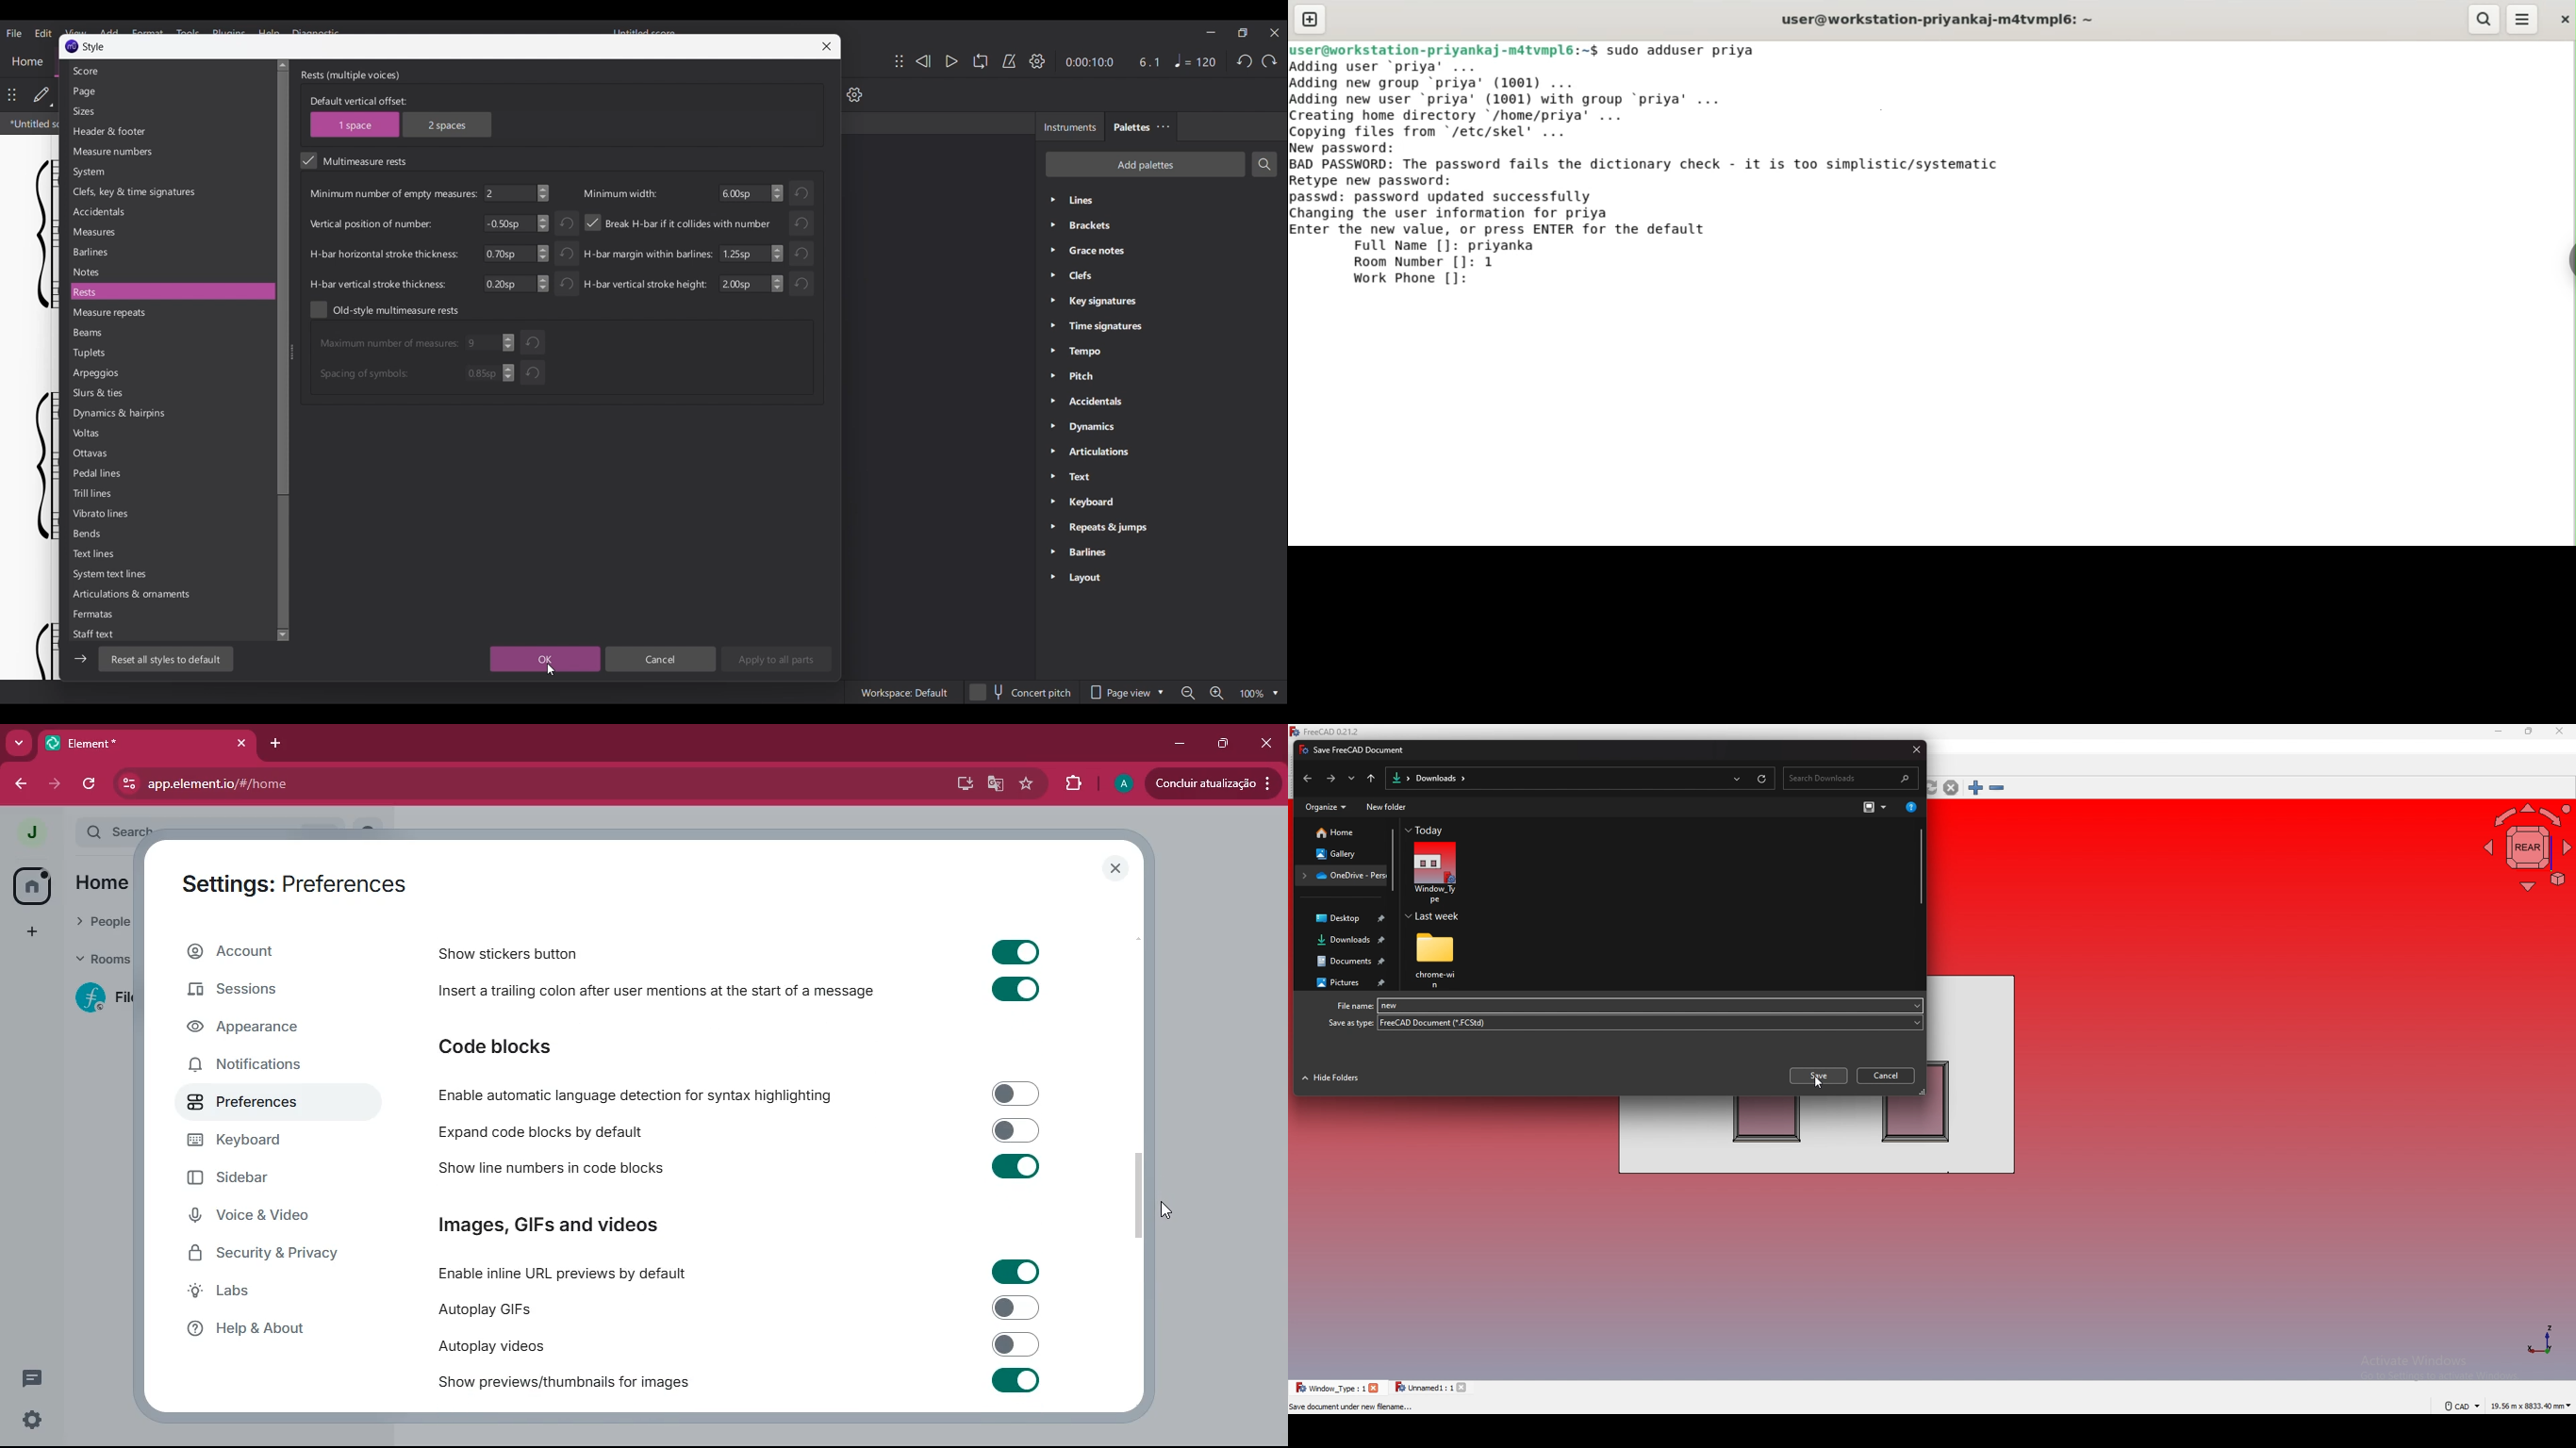 Image resolution: width=2576 pixels, height=1456 pixels. Describe the element at coordinates (1435, 874) in the screenshot. I see `Window_Type` at that location.